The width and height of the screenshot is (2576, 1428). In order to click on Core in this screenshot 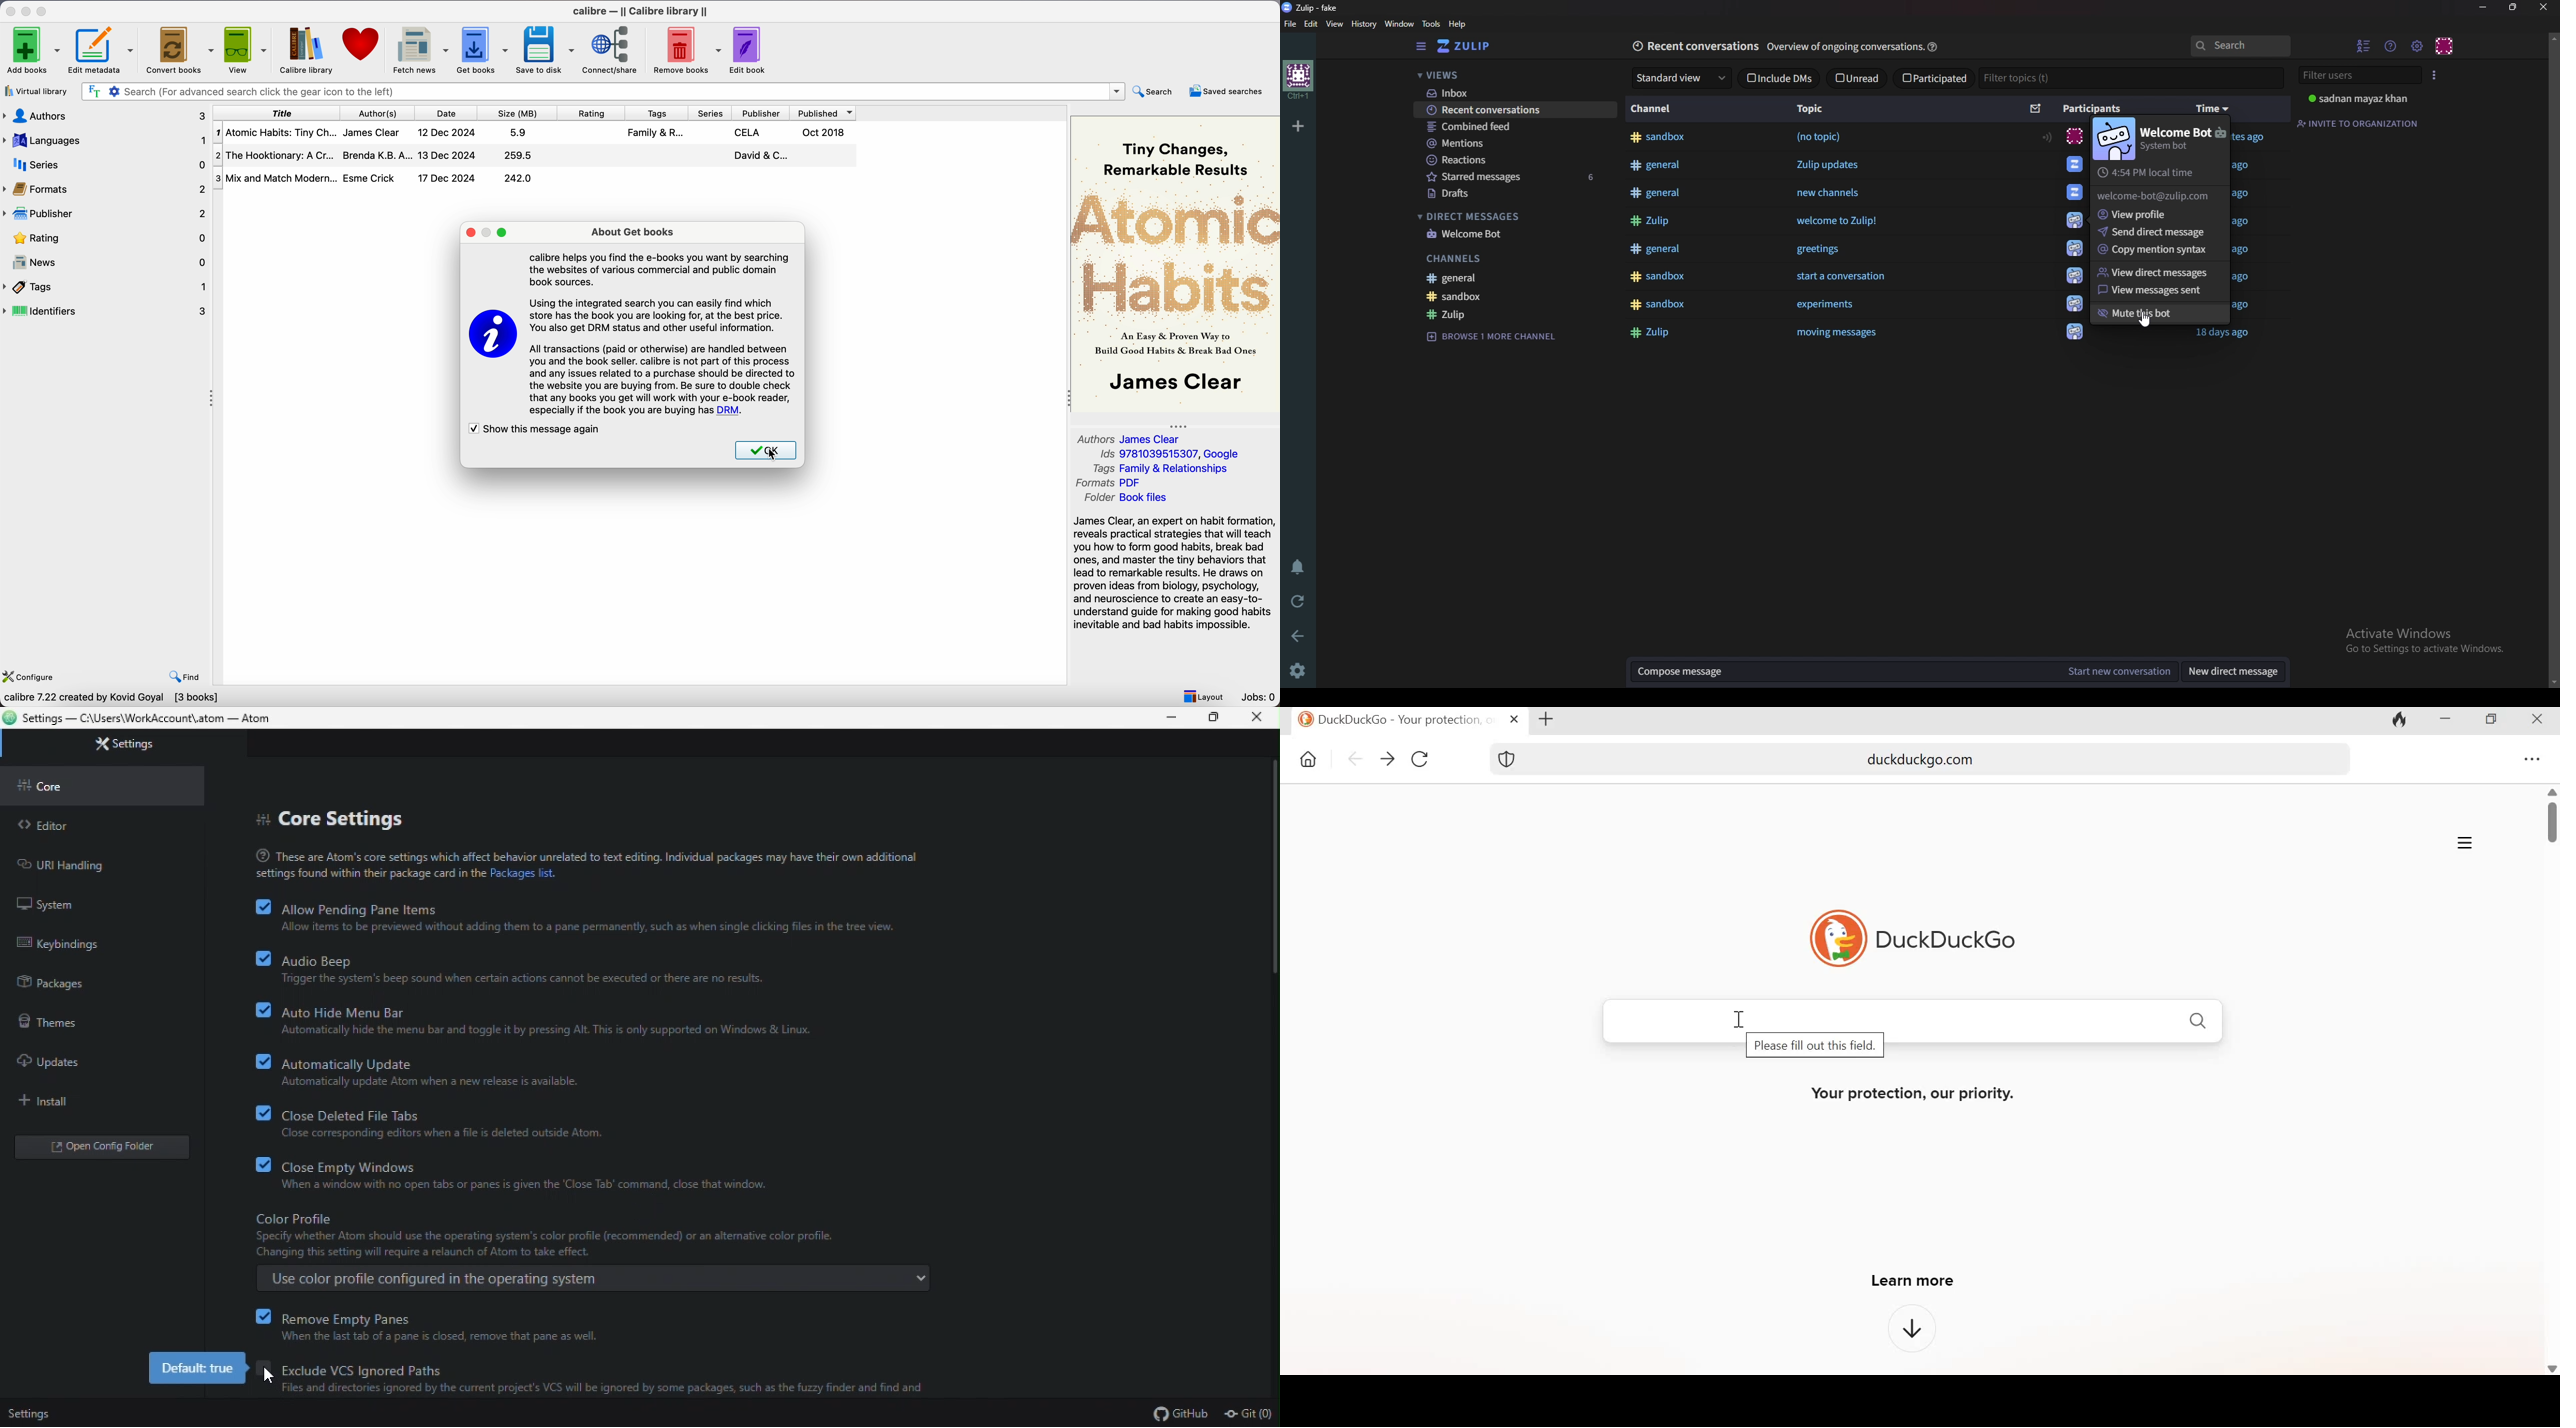, I will do `click(105, 784)`.